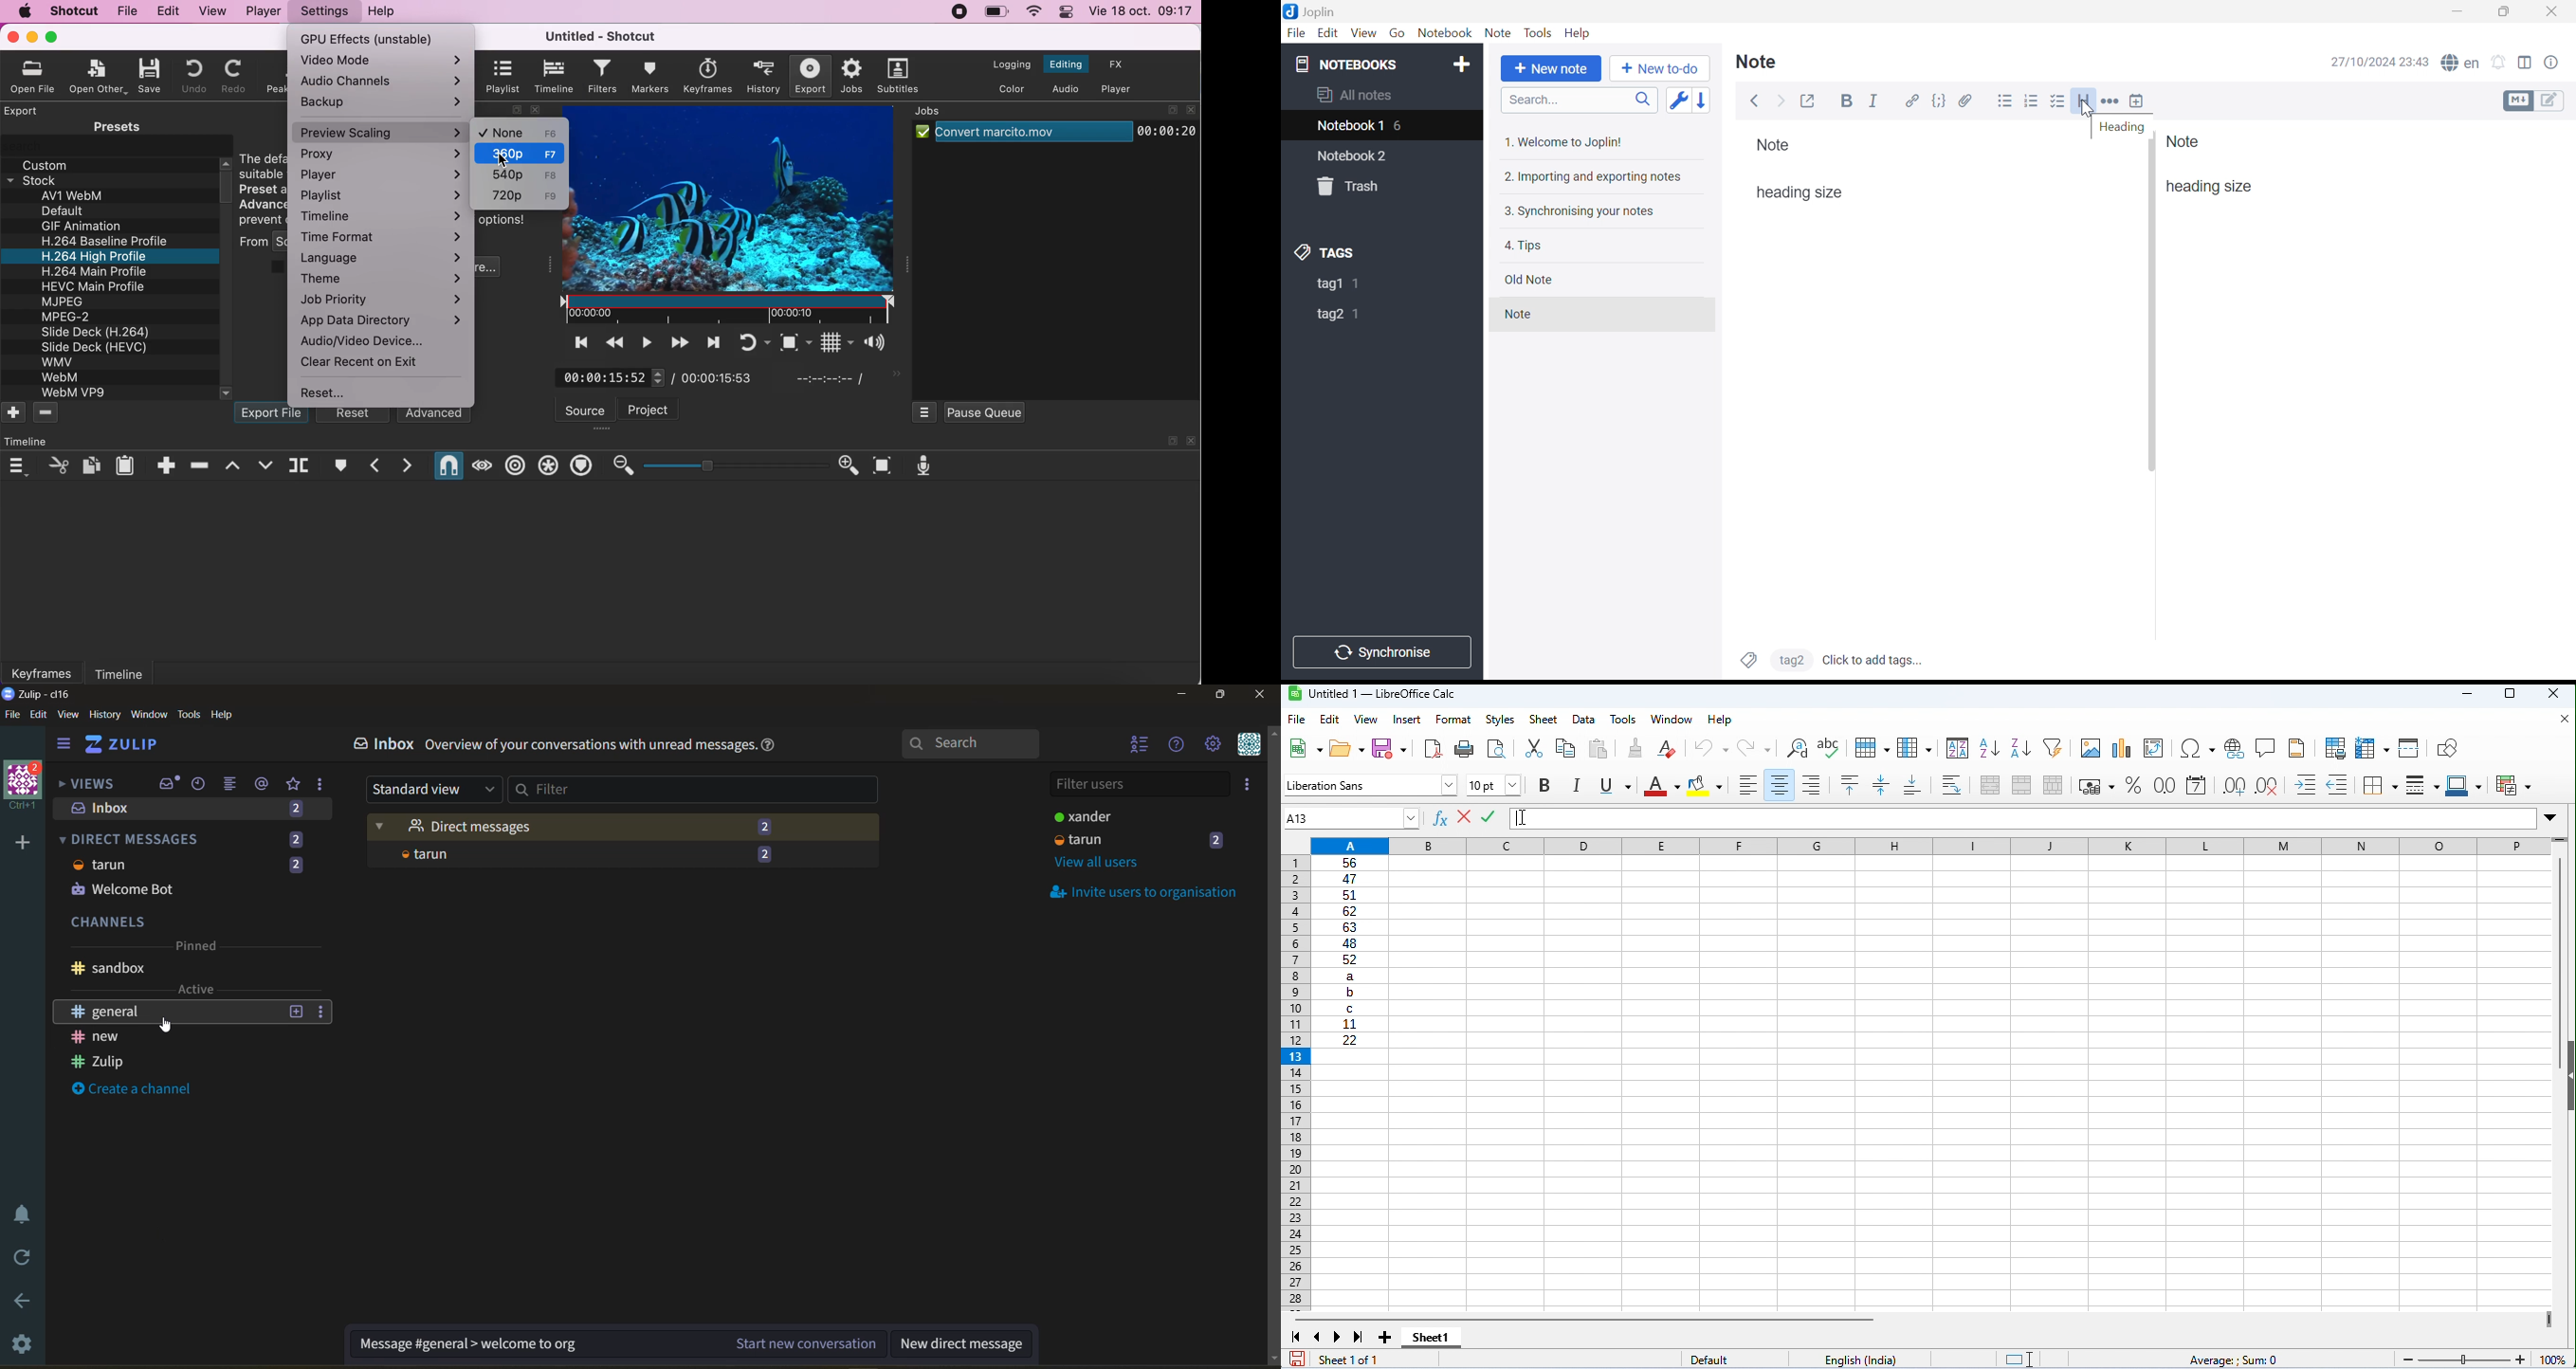  Describe the element at coordinates (2209, 187) in the screenshot. I see `heading size` at that location.